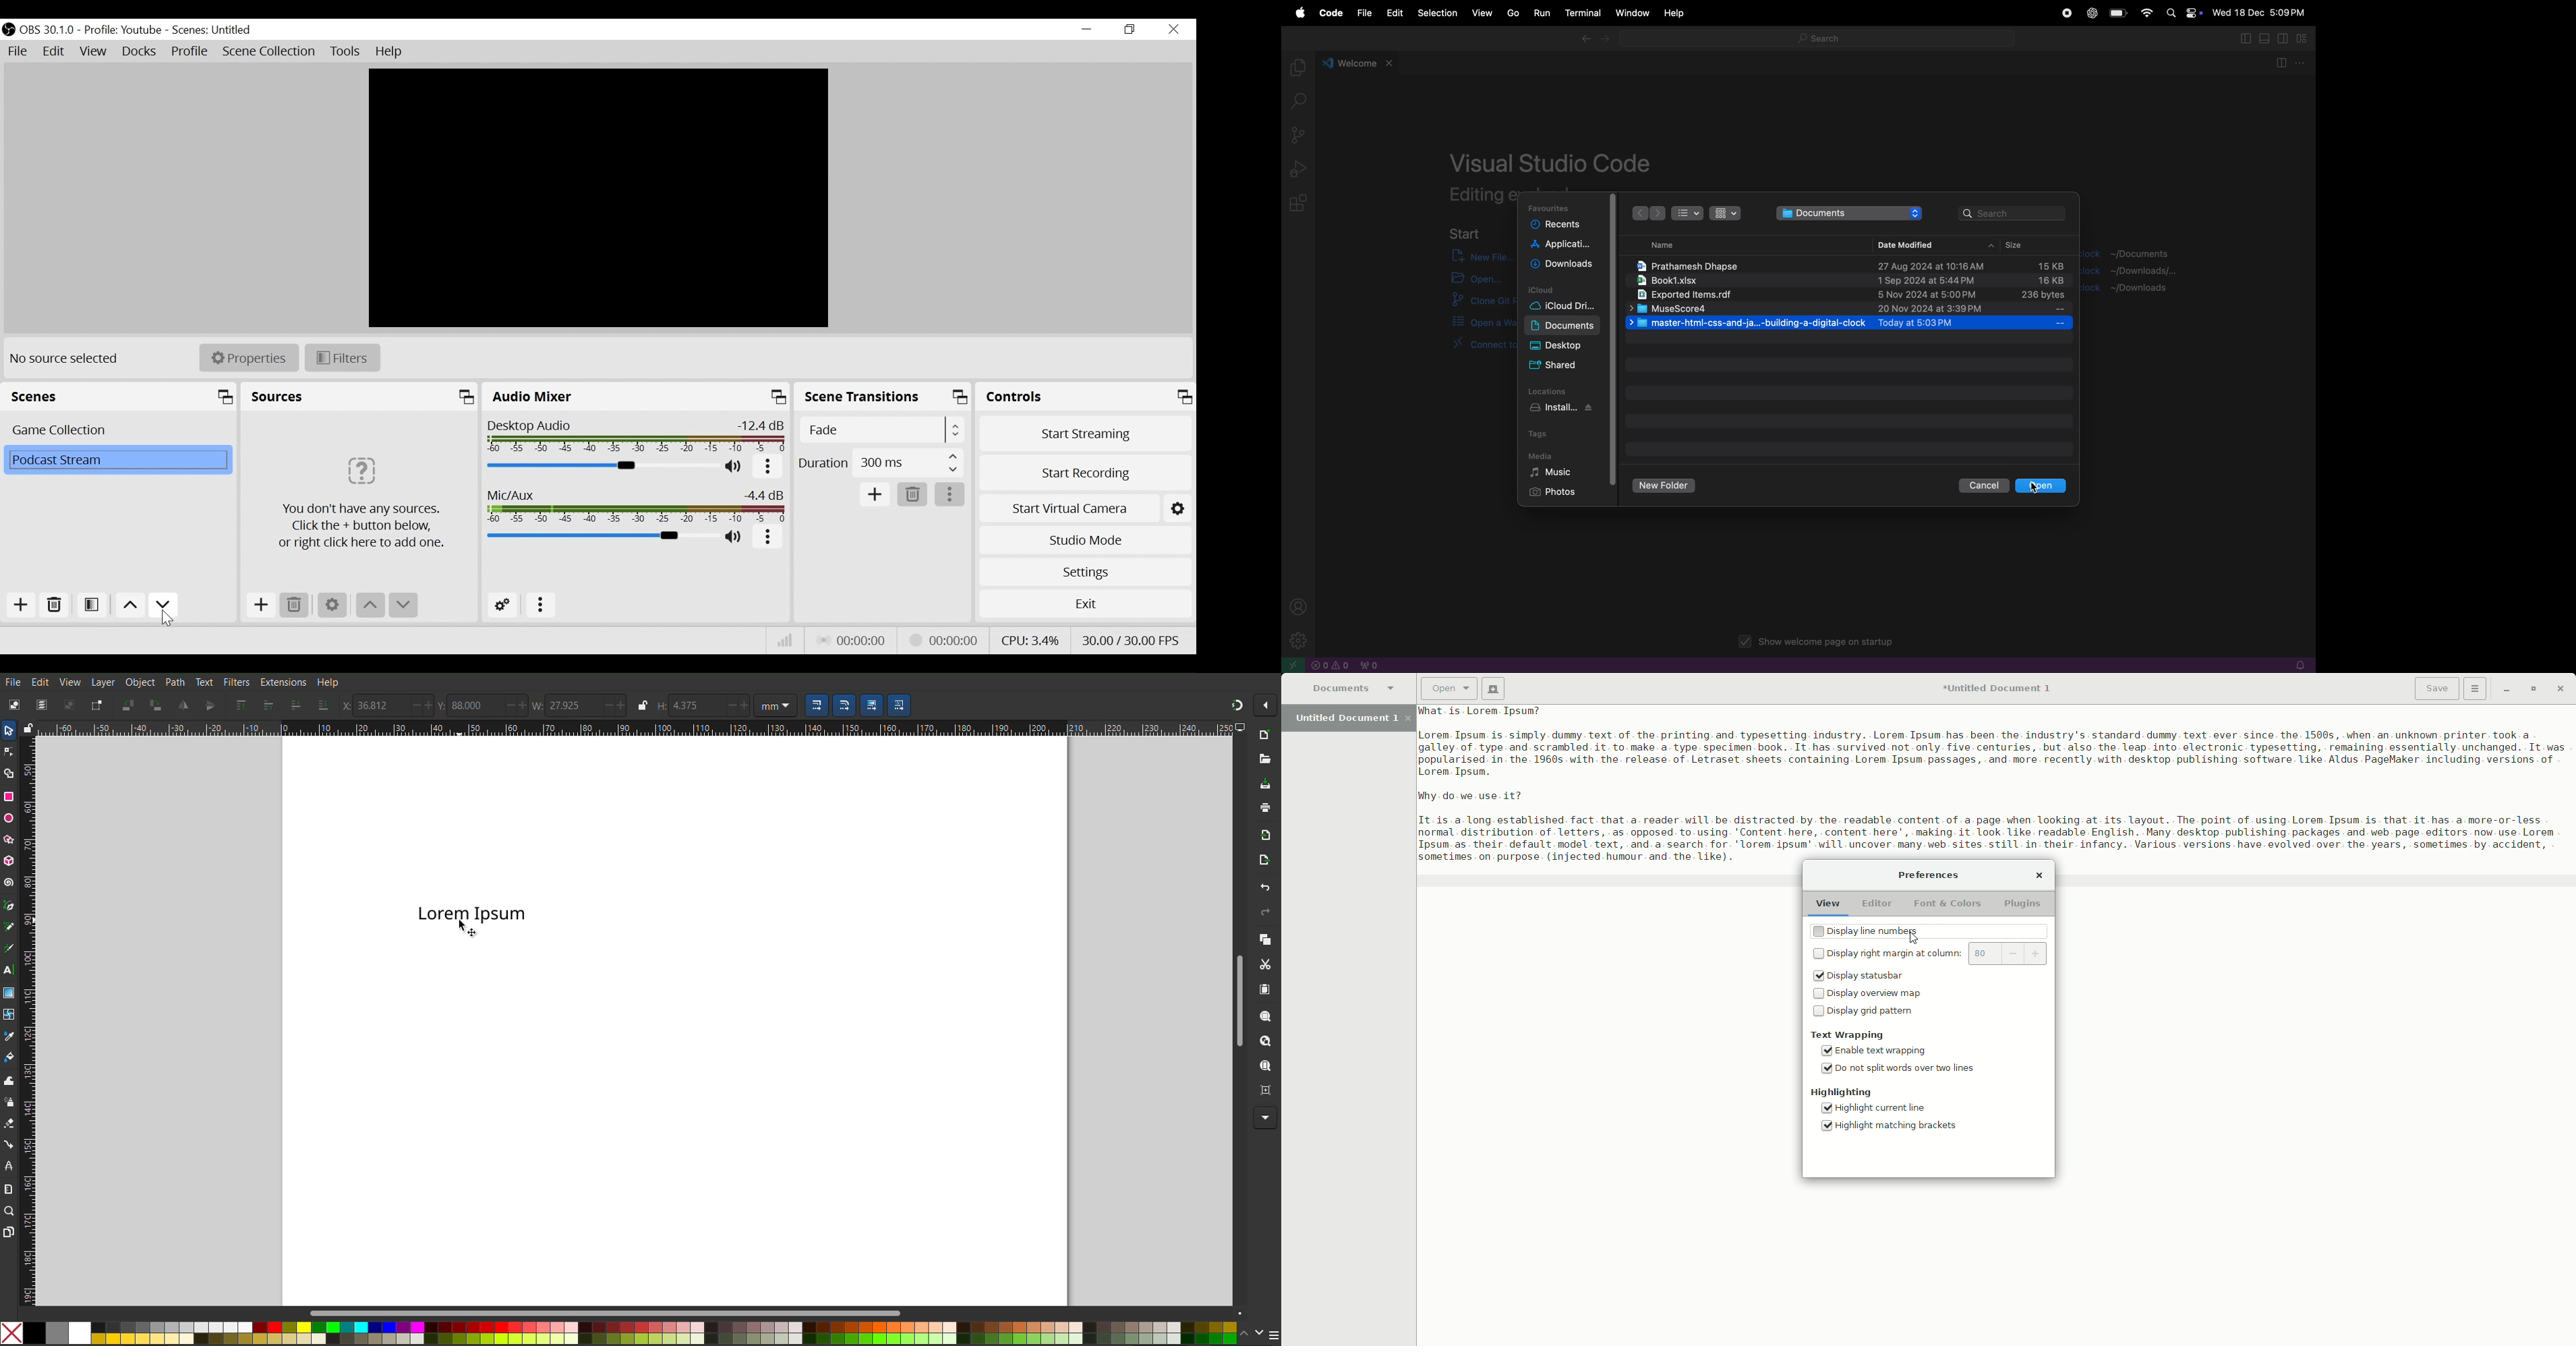 This screenshot has width=2576, height=1372. Describe the element at coordinates (1878, 904) in the screenshot. I see `Editor` at that location.